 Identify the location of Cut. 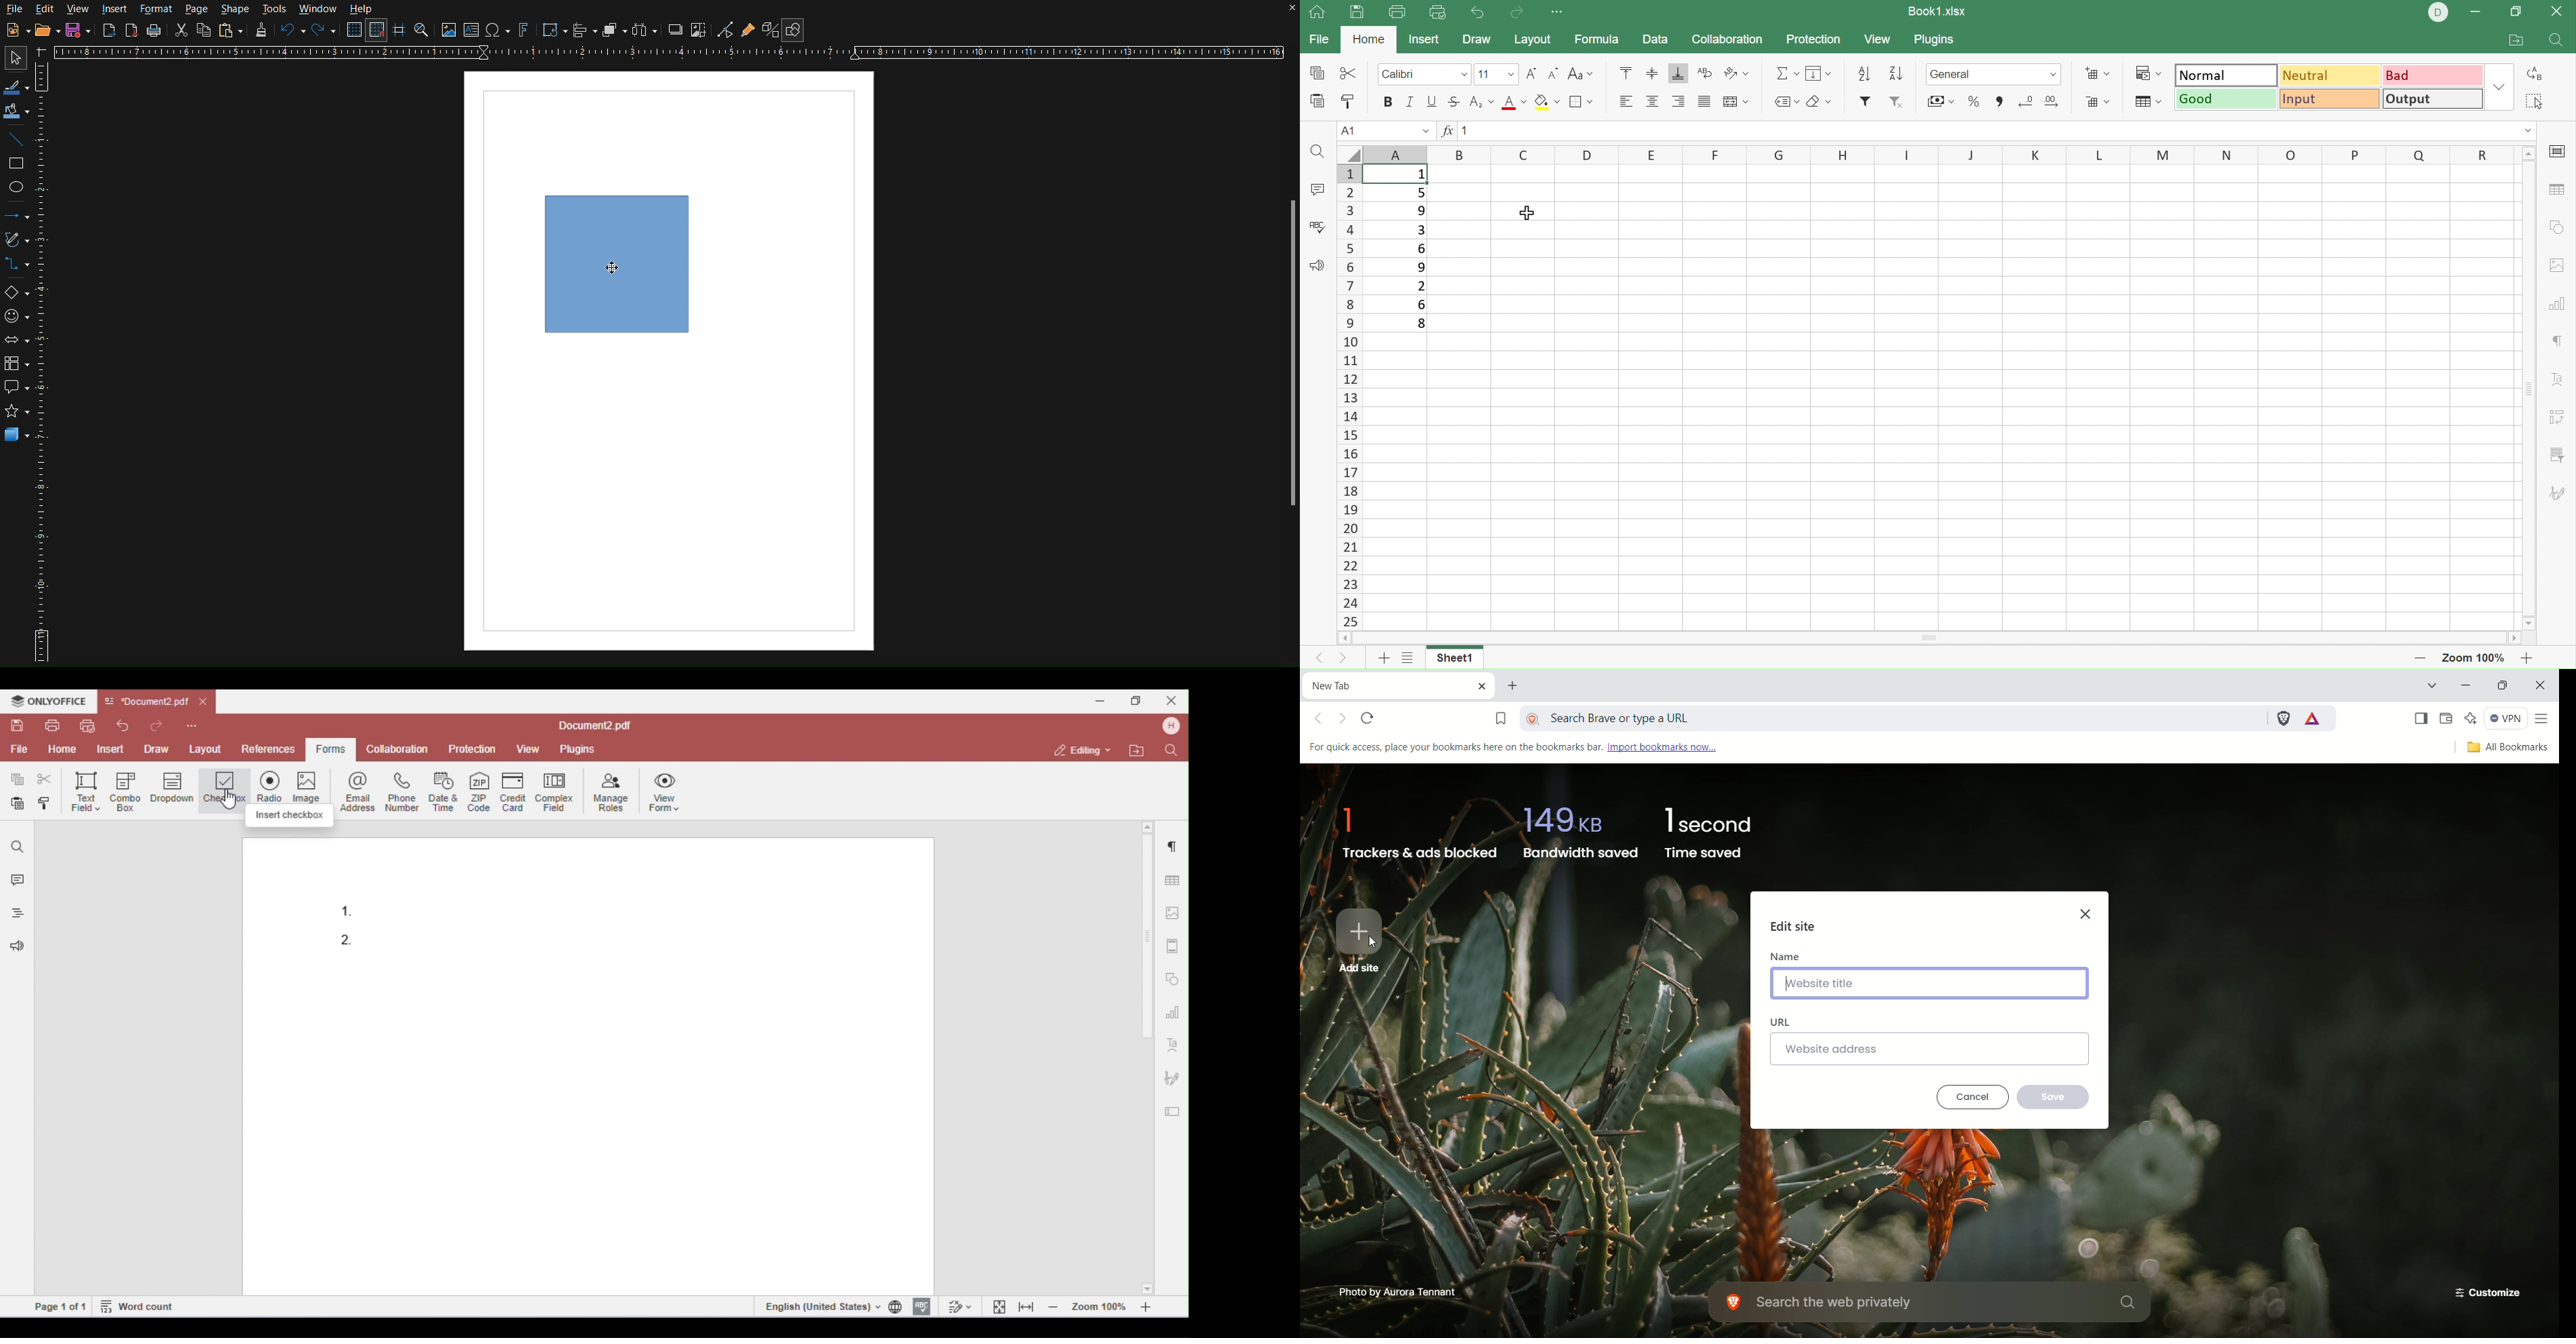
(182, 33).